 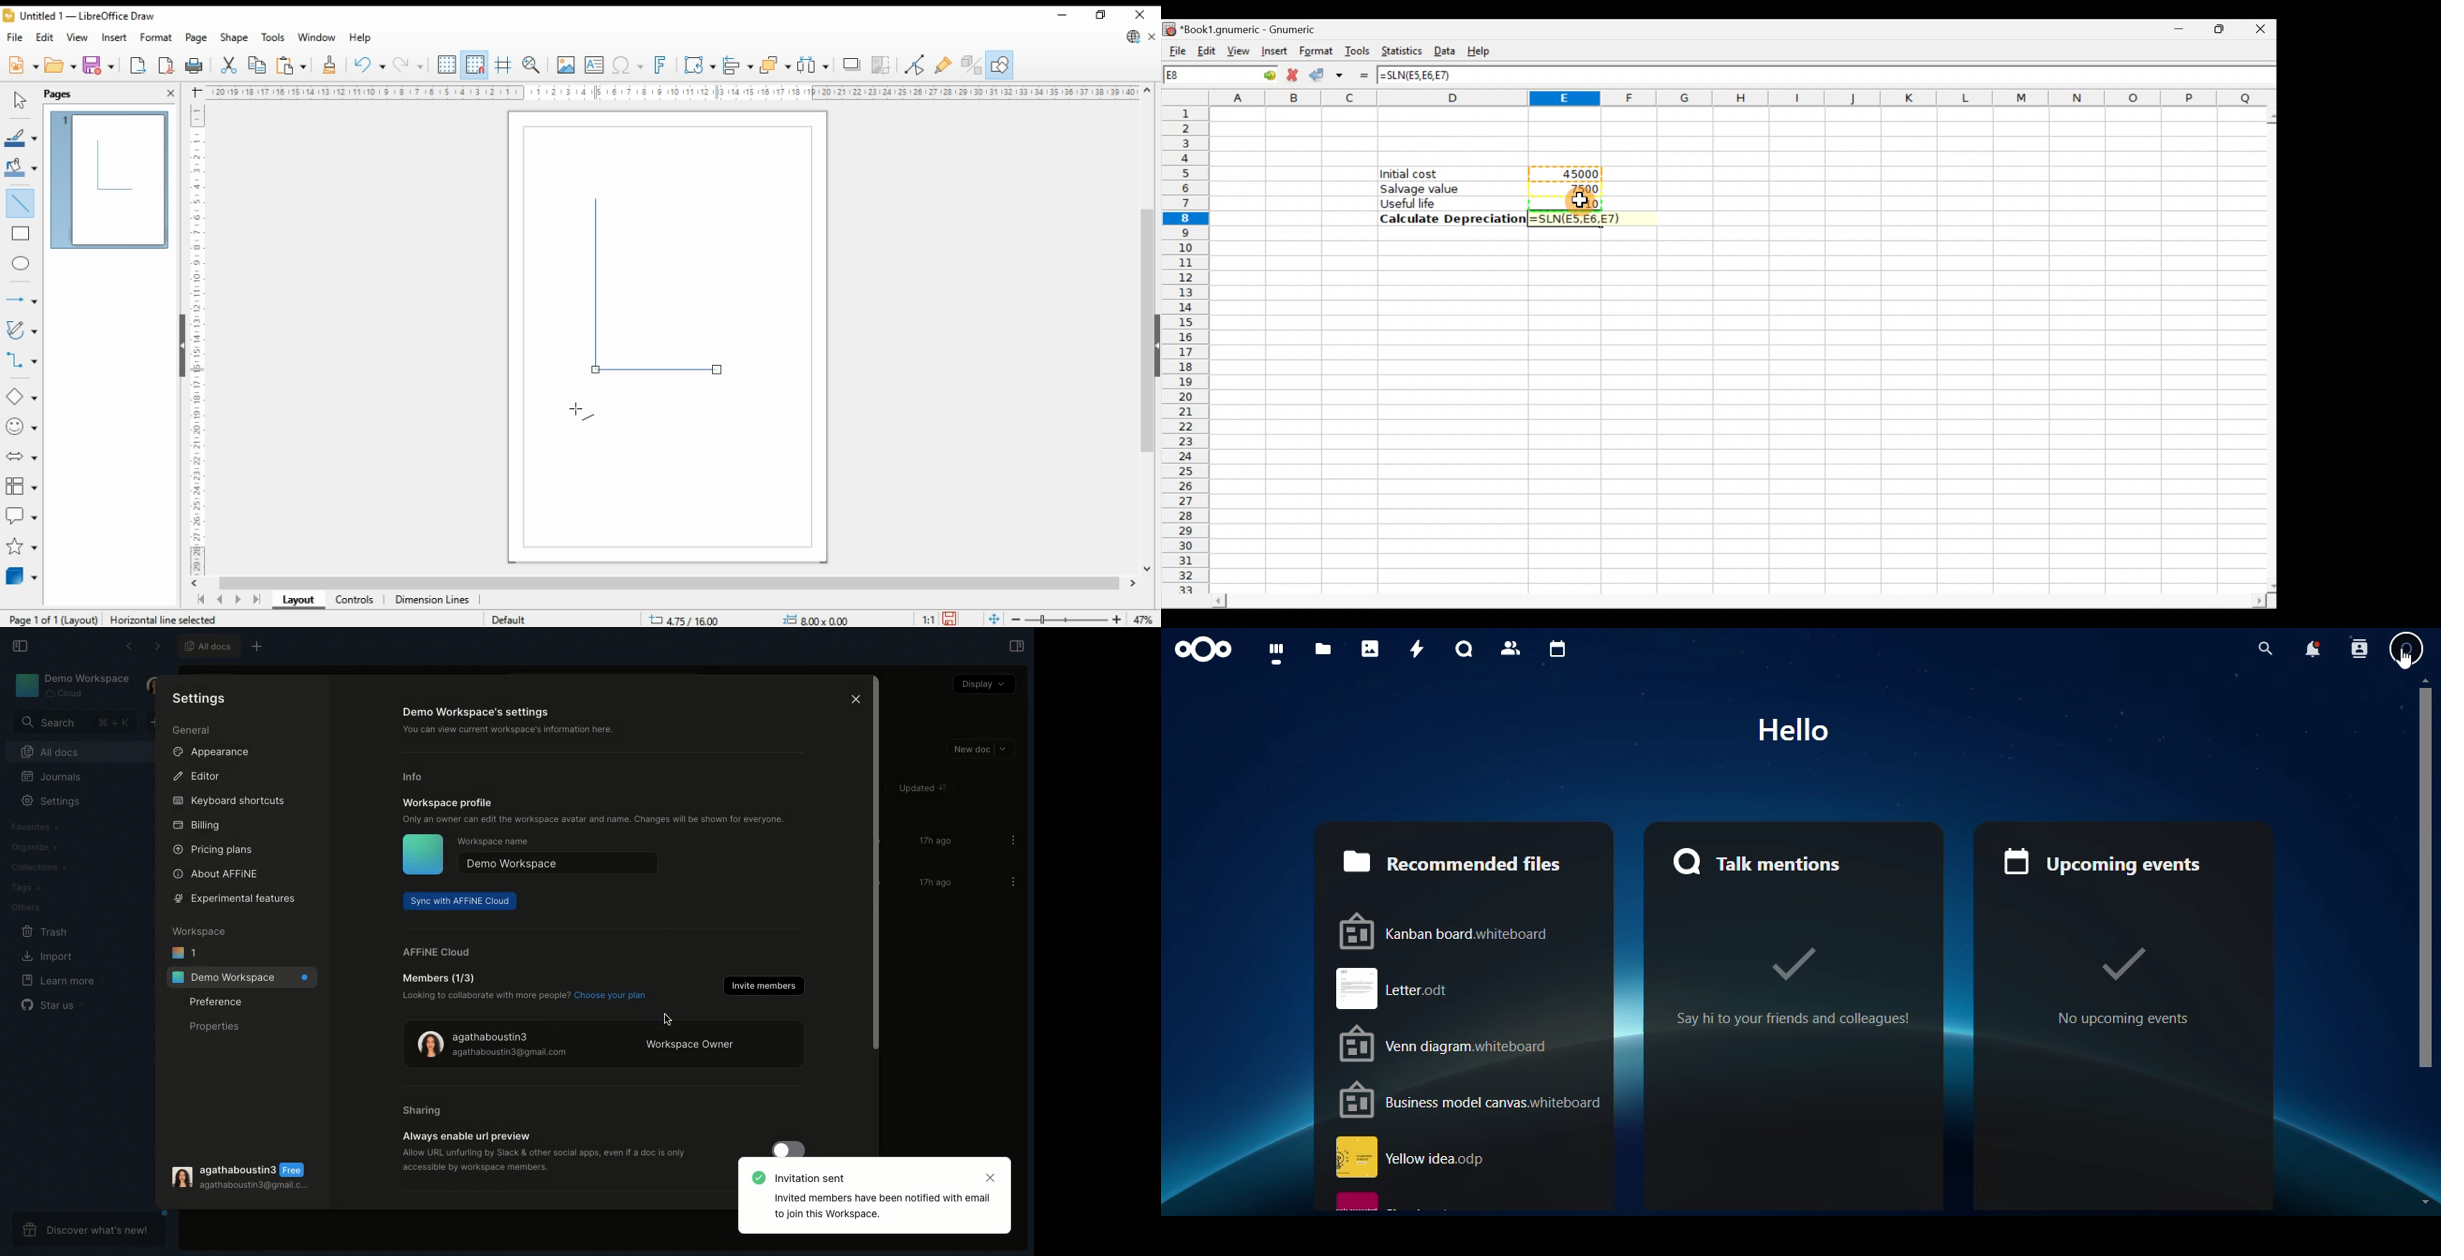 What do you see at coordinates (1149, 91) in the screenshot?
I see `move up` at bounding box center [1149, 91].